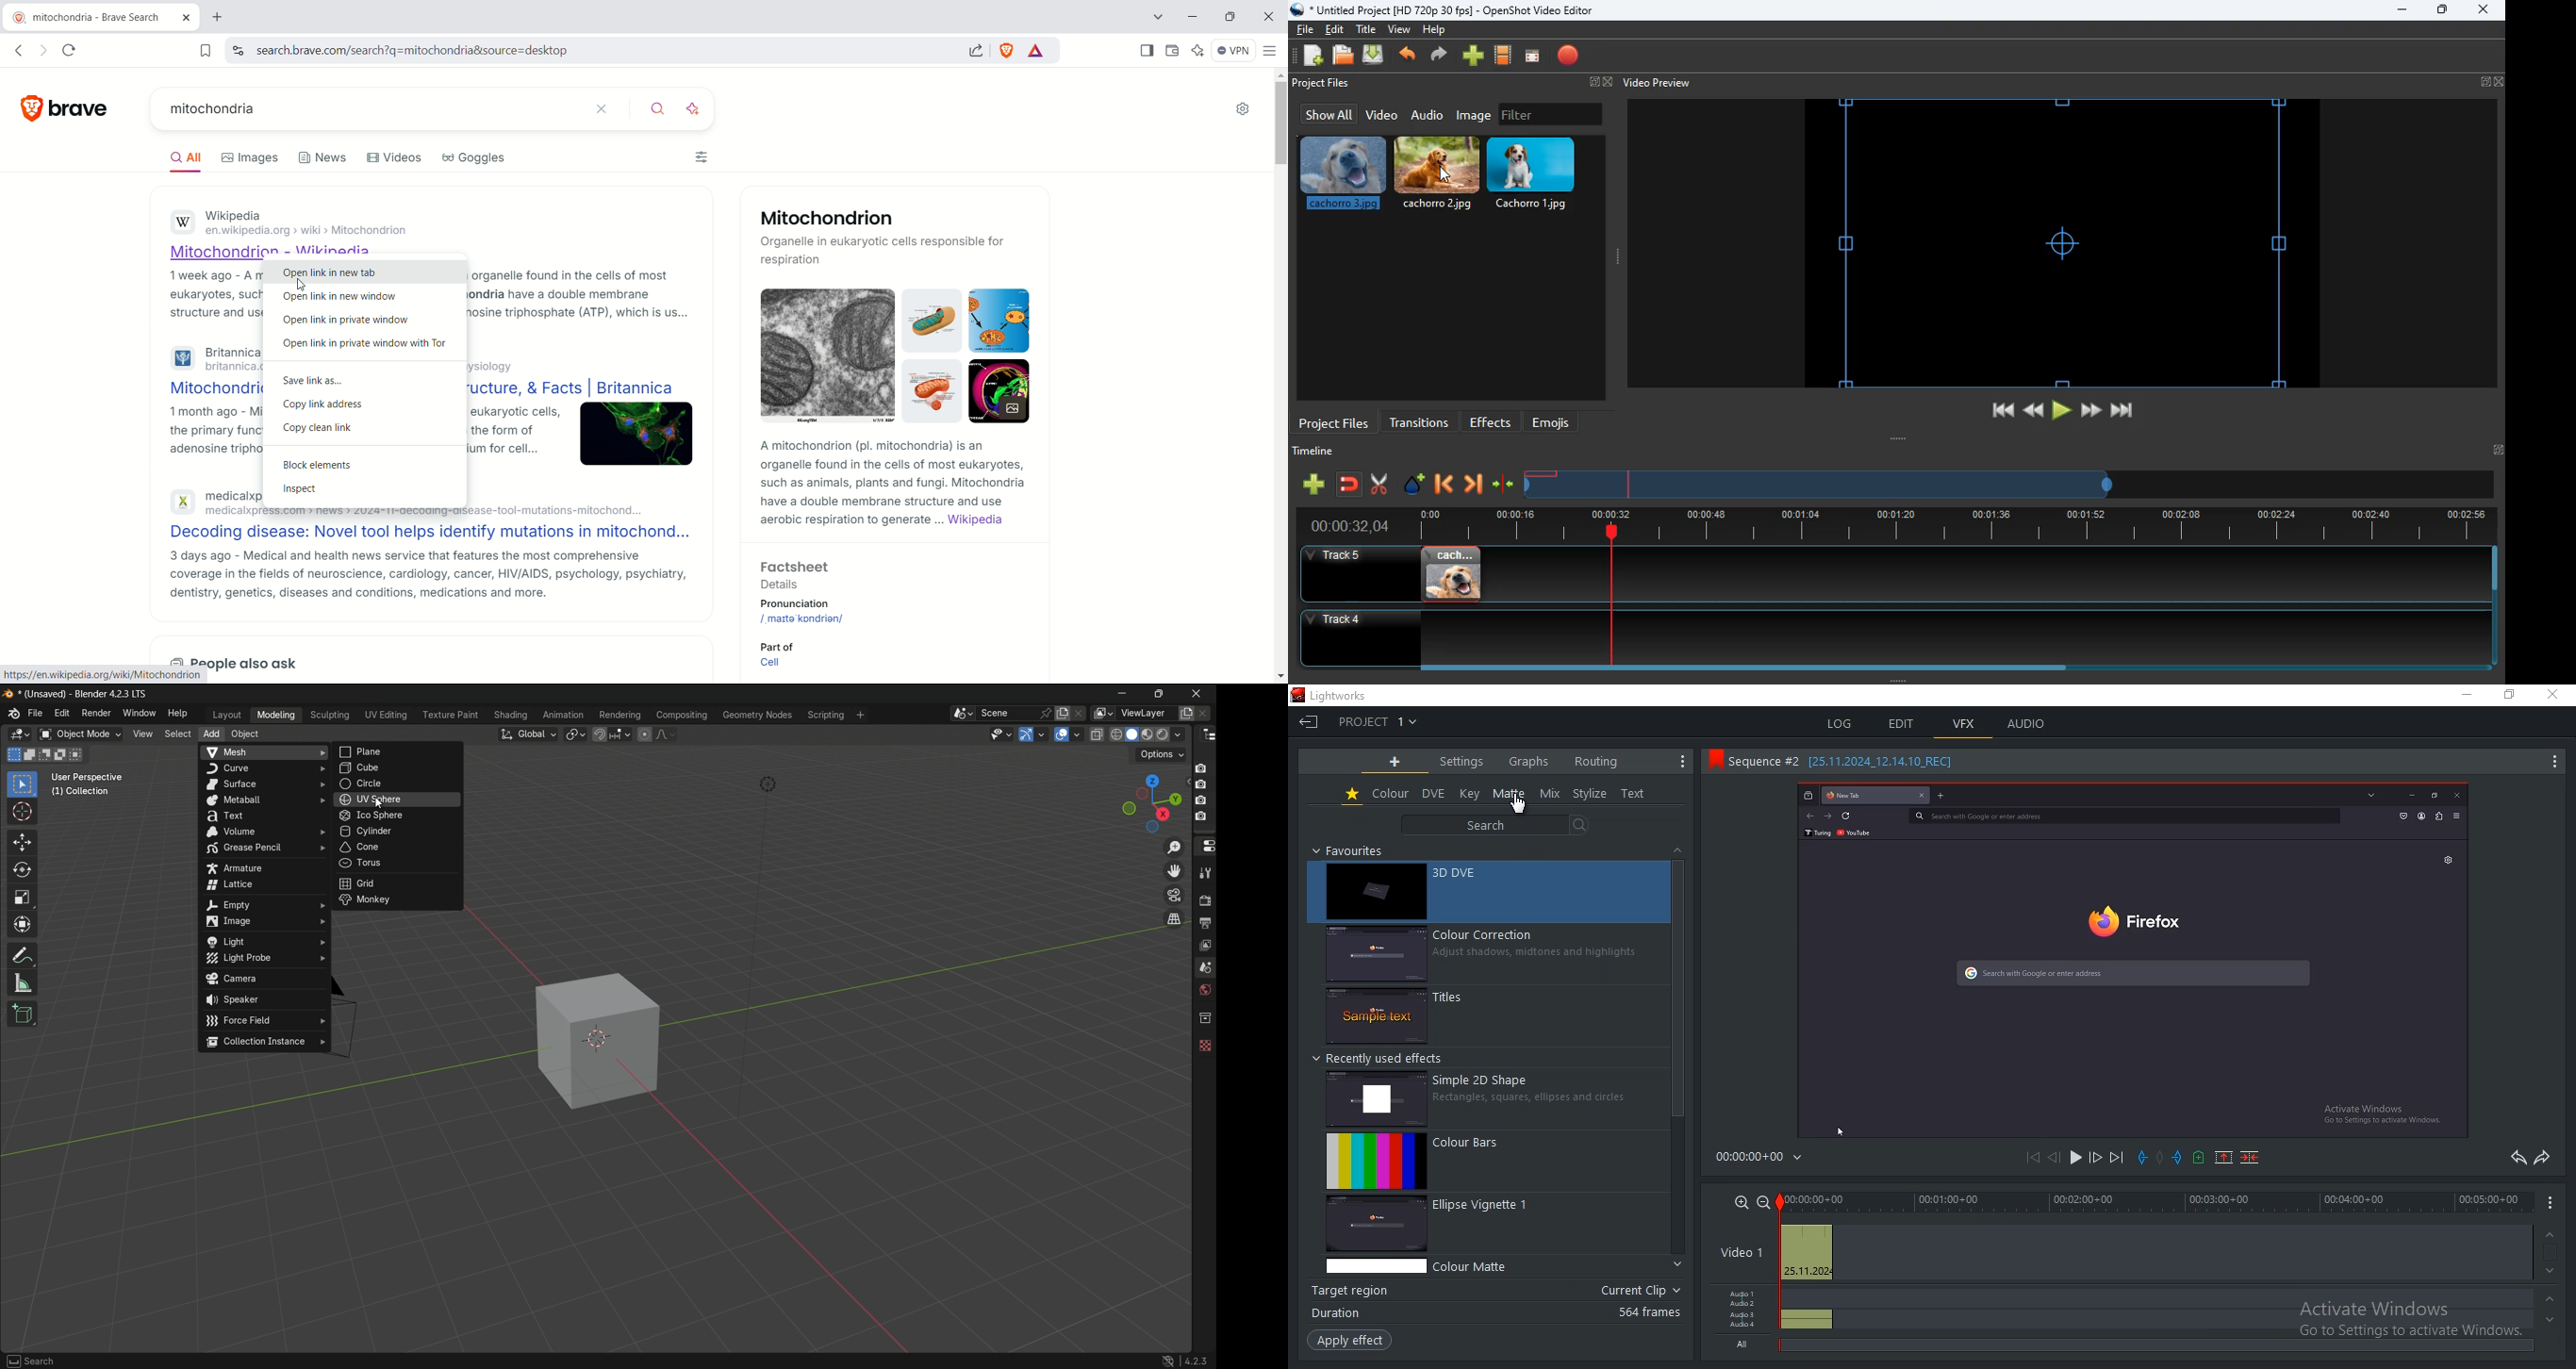 Image resolution: width=2576 pixels, height=1372 pixels. I want to click on add, so click(1395, 762).